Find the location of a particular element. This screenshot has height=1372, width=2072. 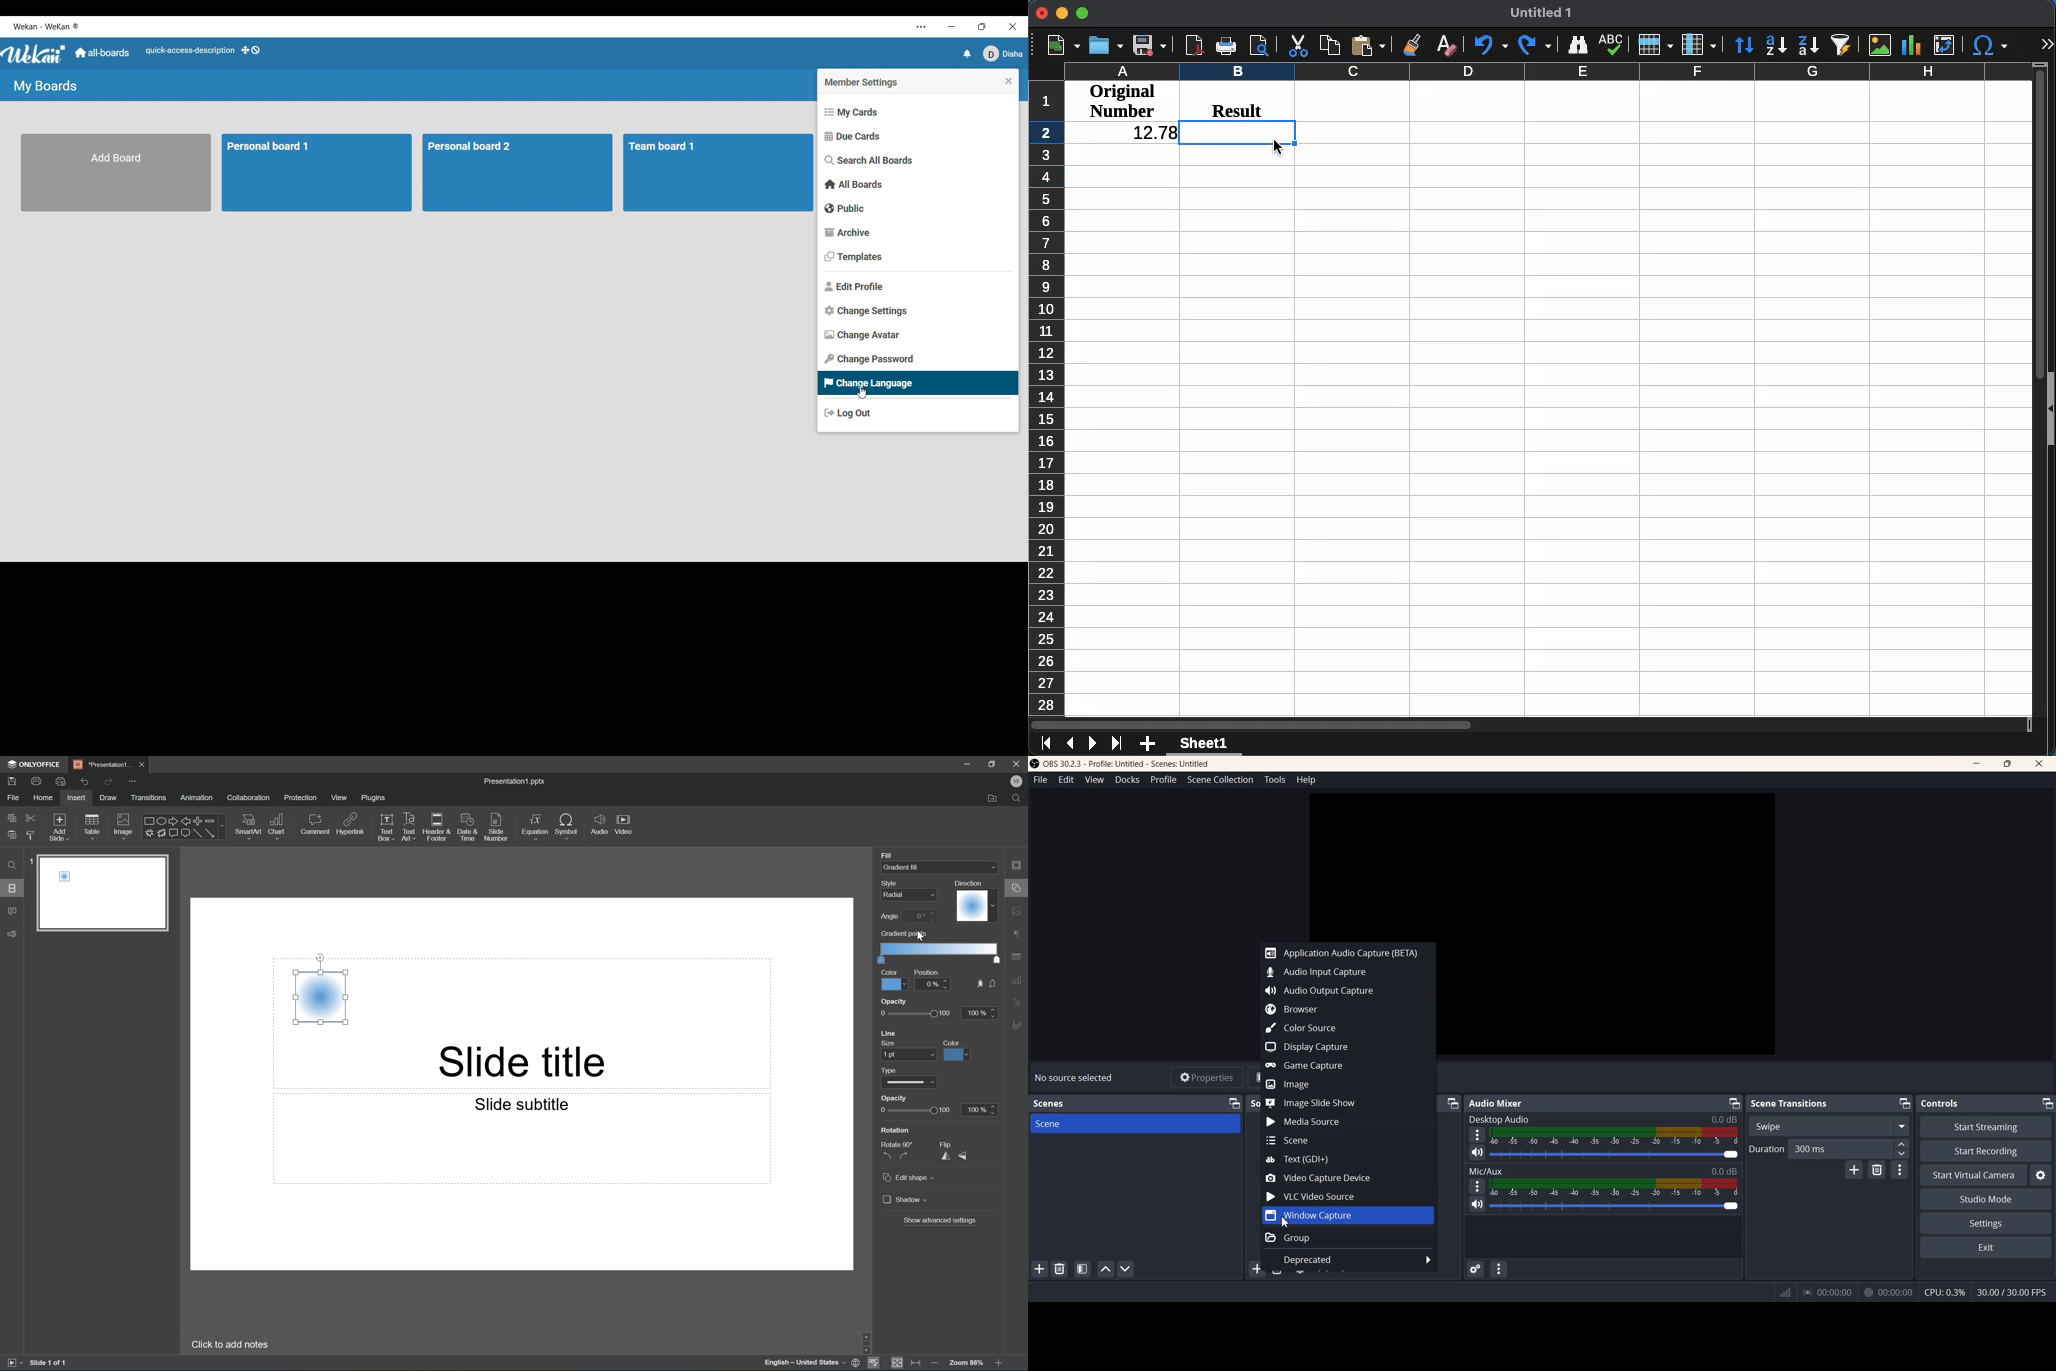

Log out is located at coordinates (919, 413).